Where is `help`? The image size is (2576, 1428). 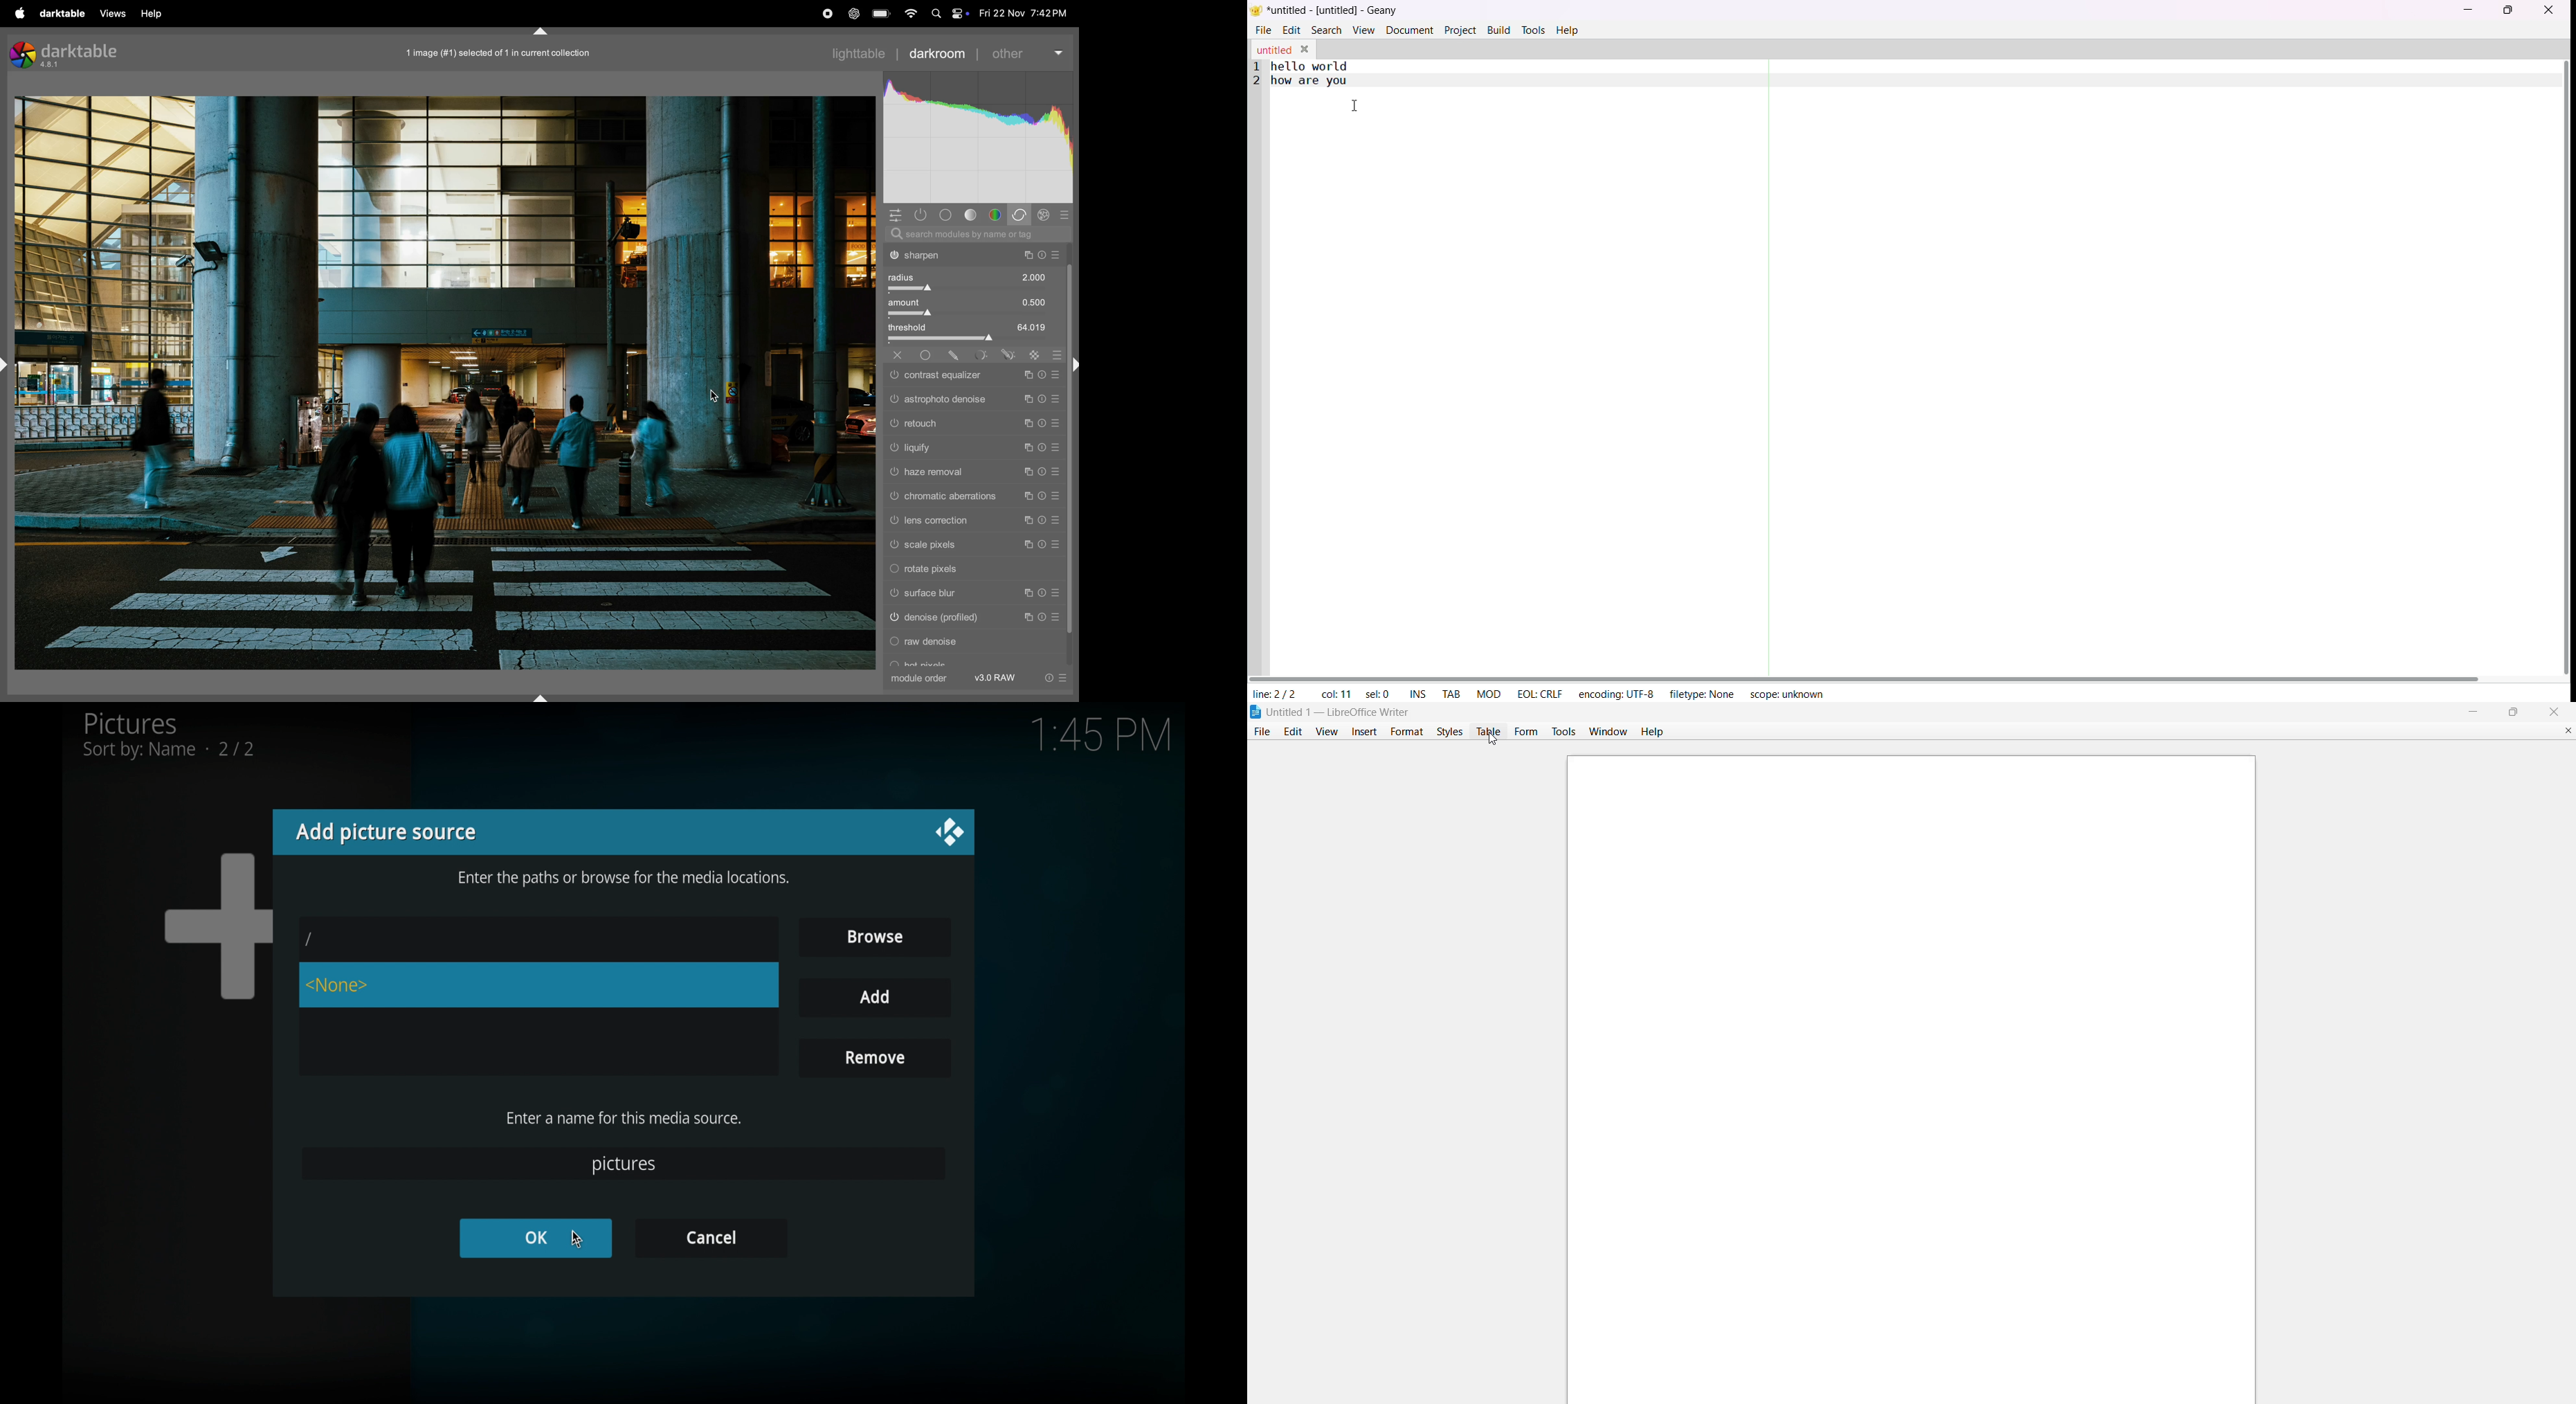 help is located at coordinates (159, 11).